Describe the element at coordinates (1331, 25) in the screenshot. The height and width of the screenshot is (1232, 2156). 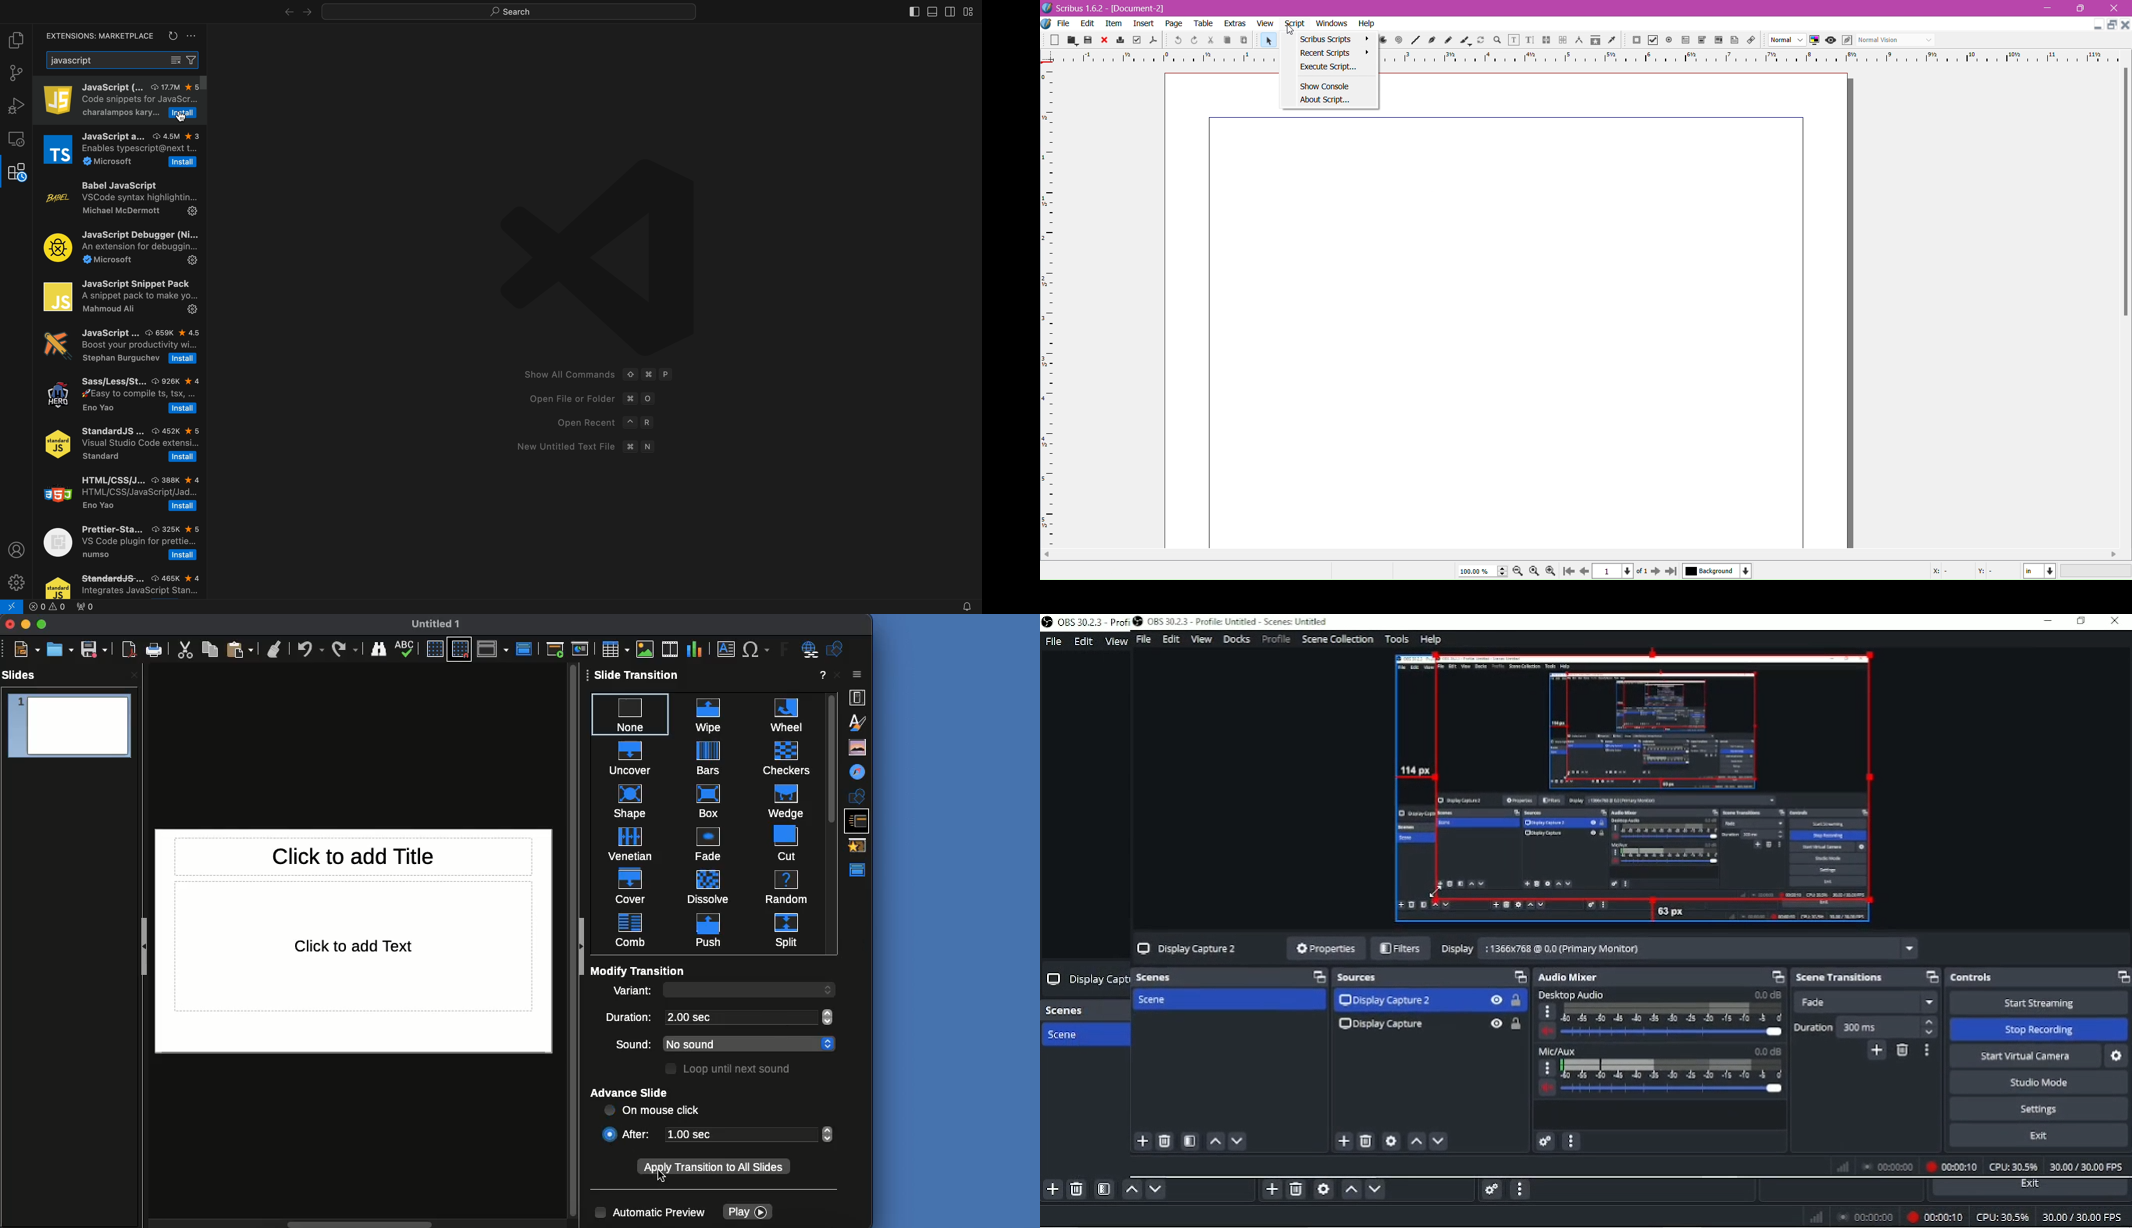
I see `Windows` at that location.